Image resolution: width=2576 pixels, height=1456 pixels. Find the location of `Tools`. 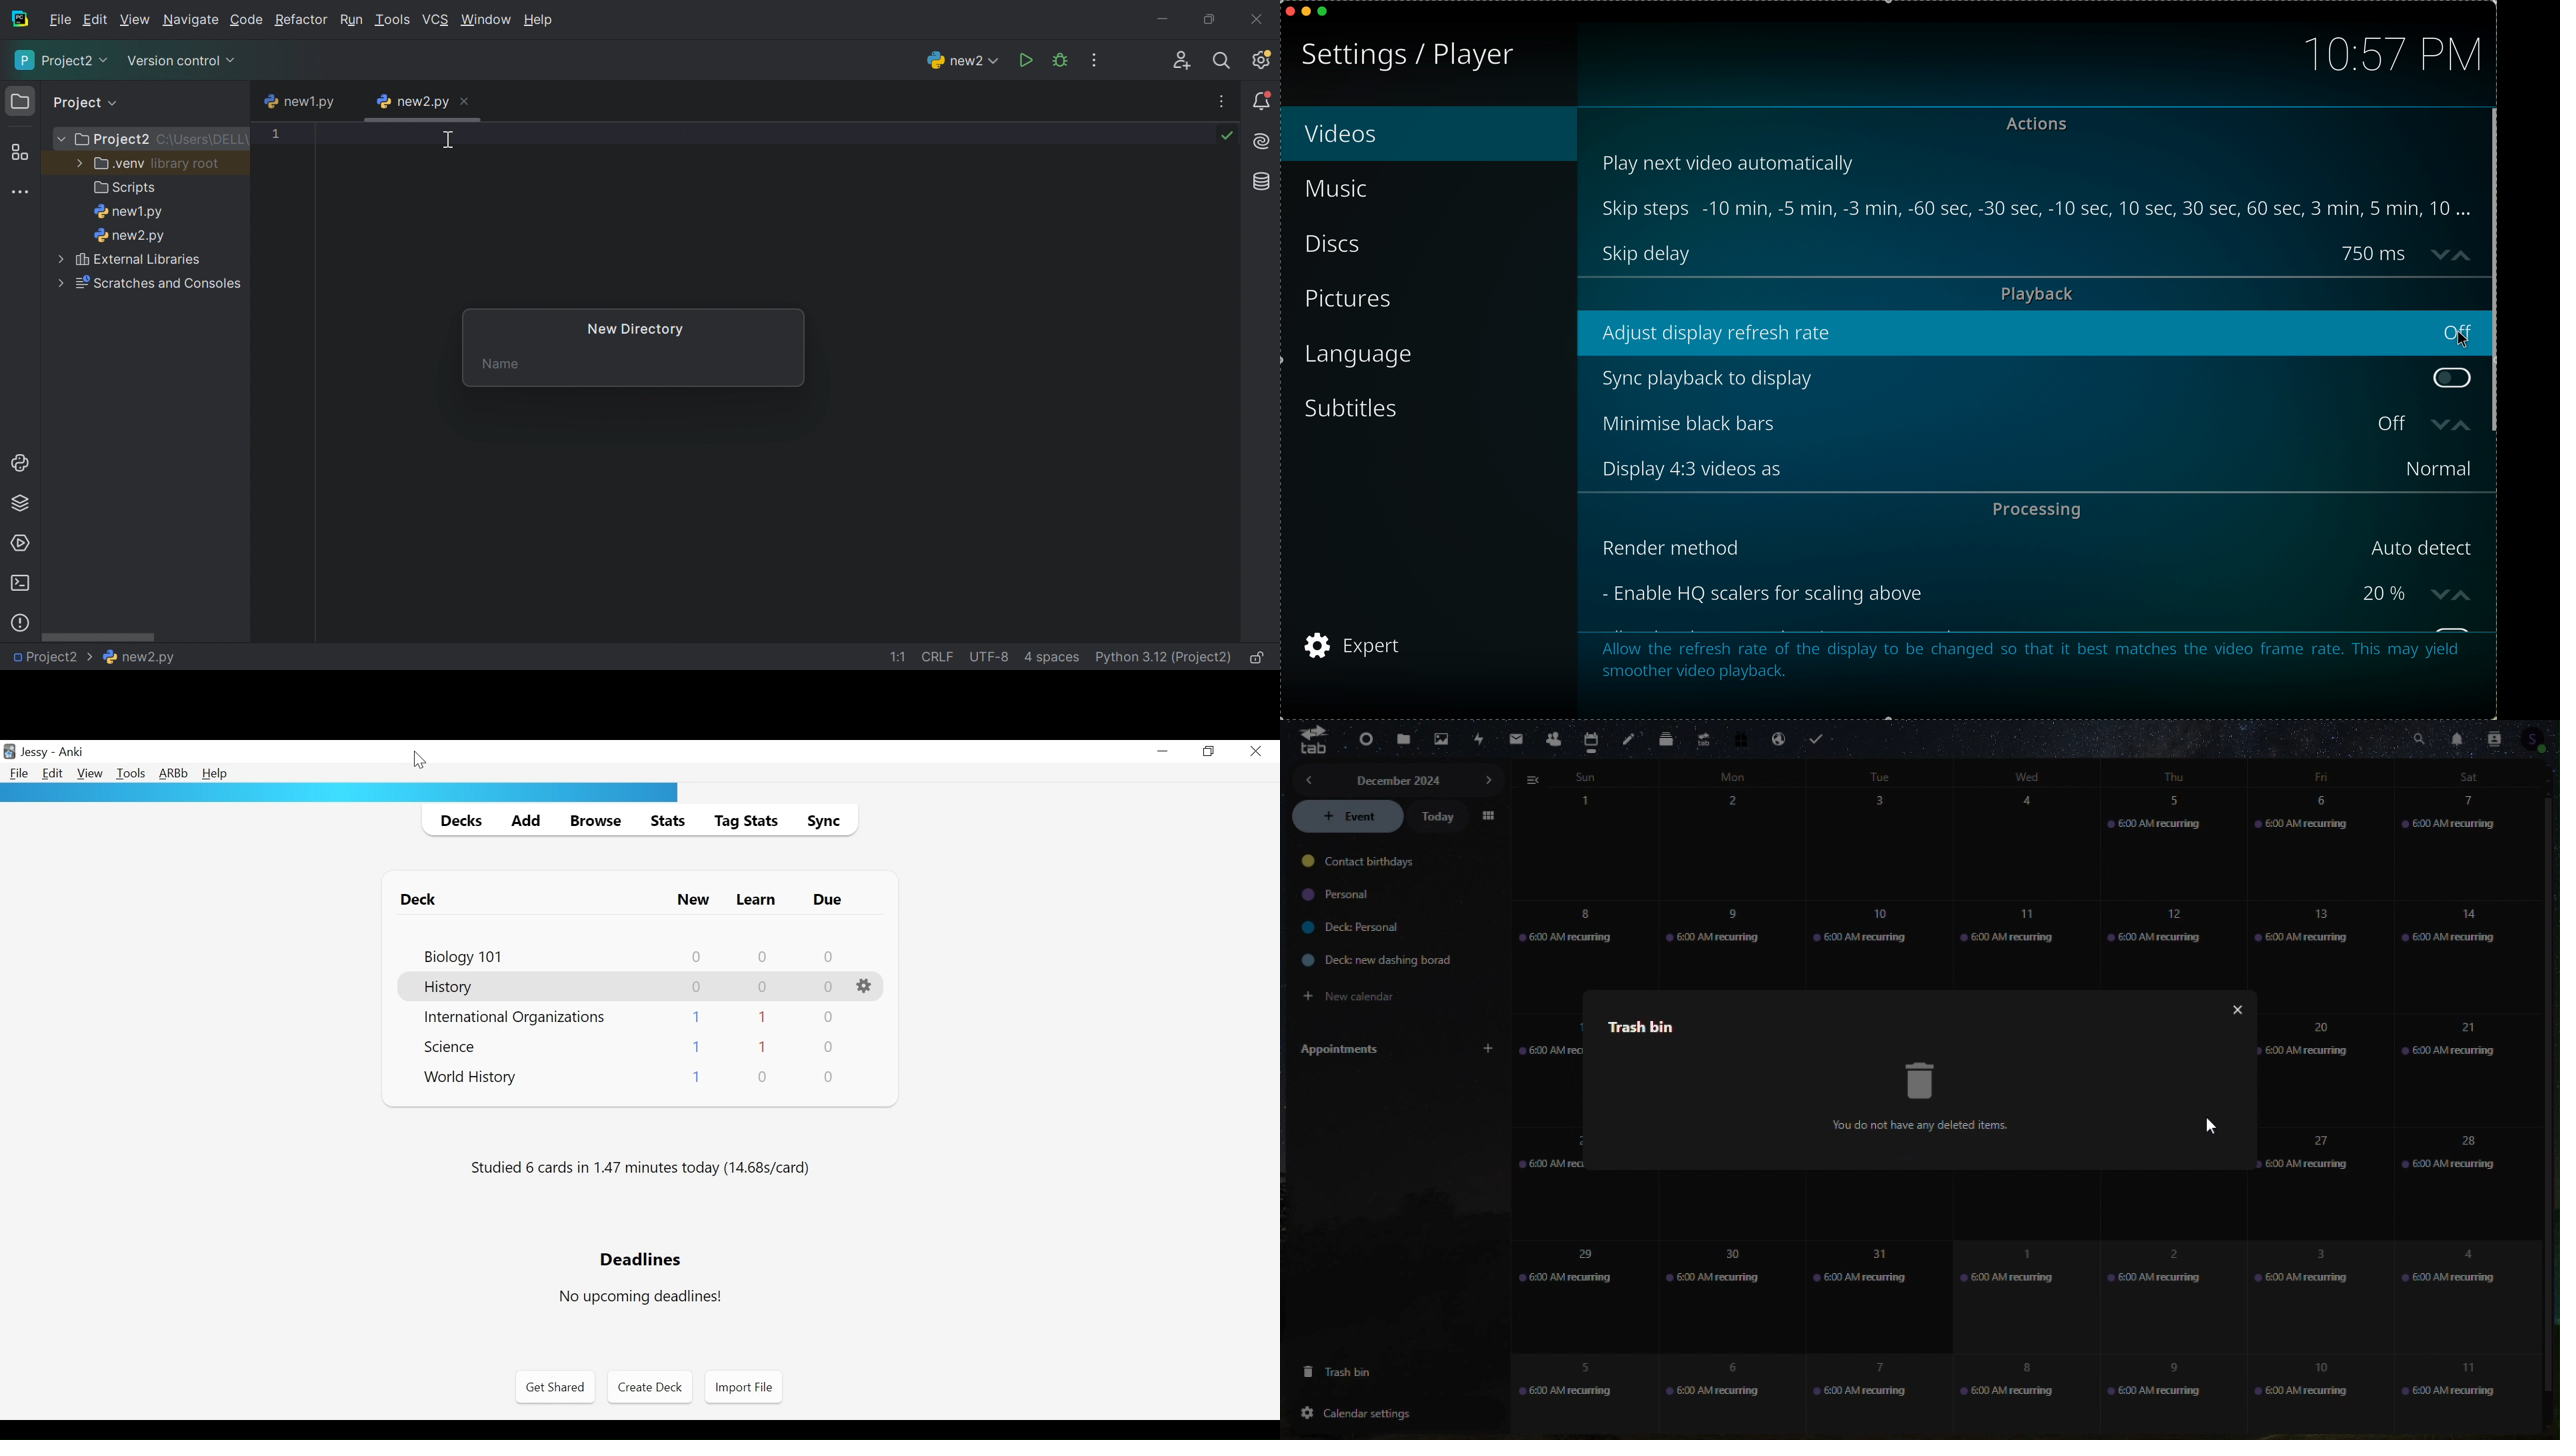

Tools is located at coordinates (131, 775).